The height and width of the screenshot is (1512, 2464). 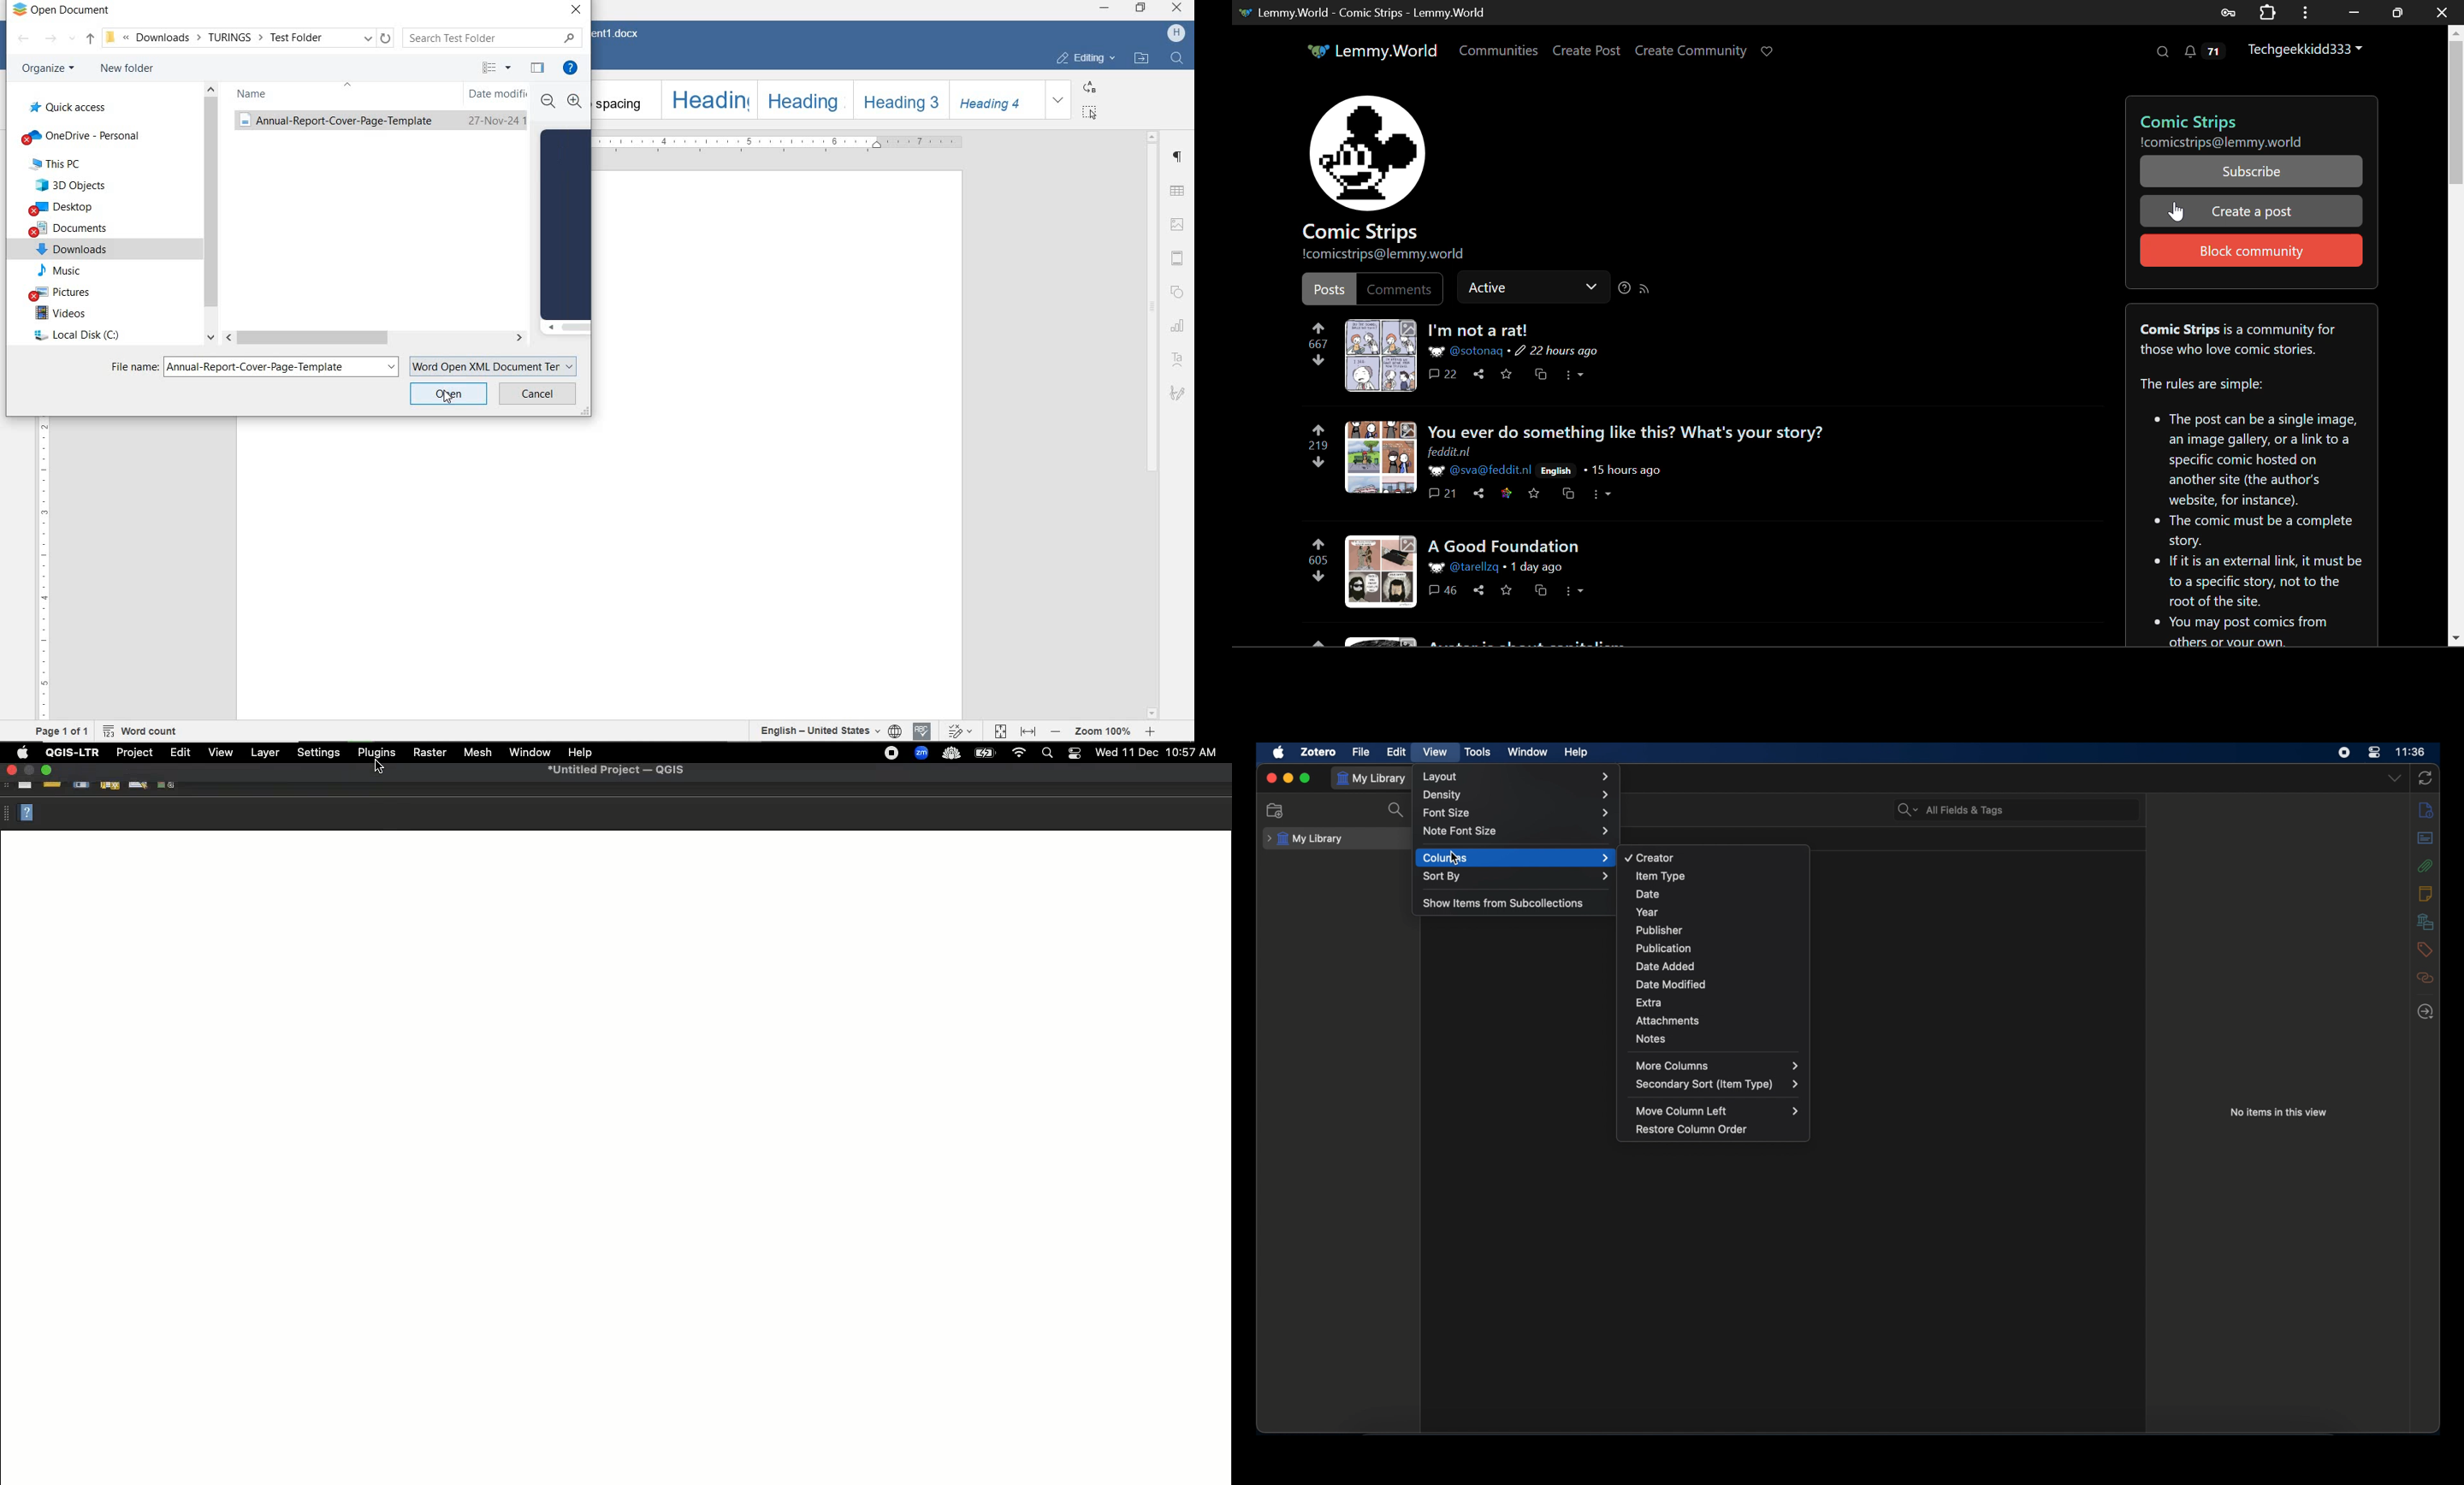 I want to click on 22 hours ago, so click(x=1564, y=351).